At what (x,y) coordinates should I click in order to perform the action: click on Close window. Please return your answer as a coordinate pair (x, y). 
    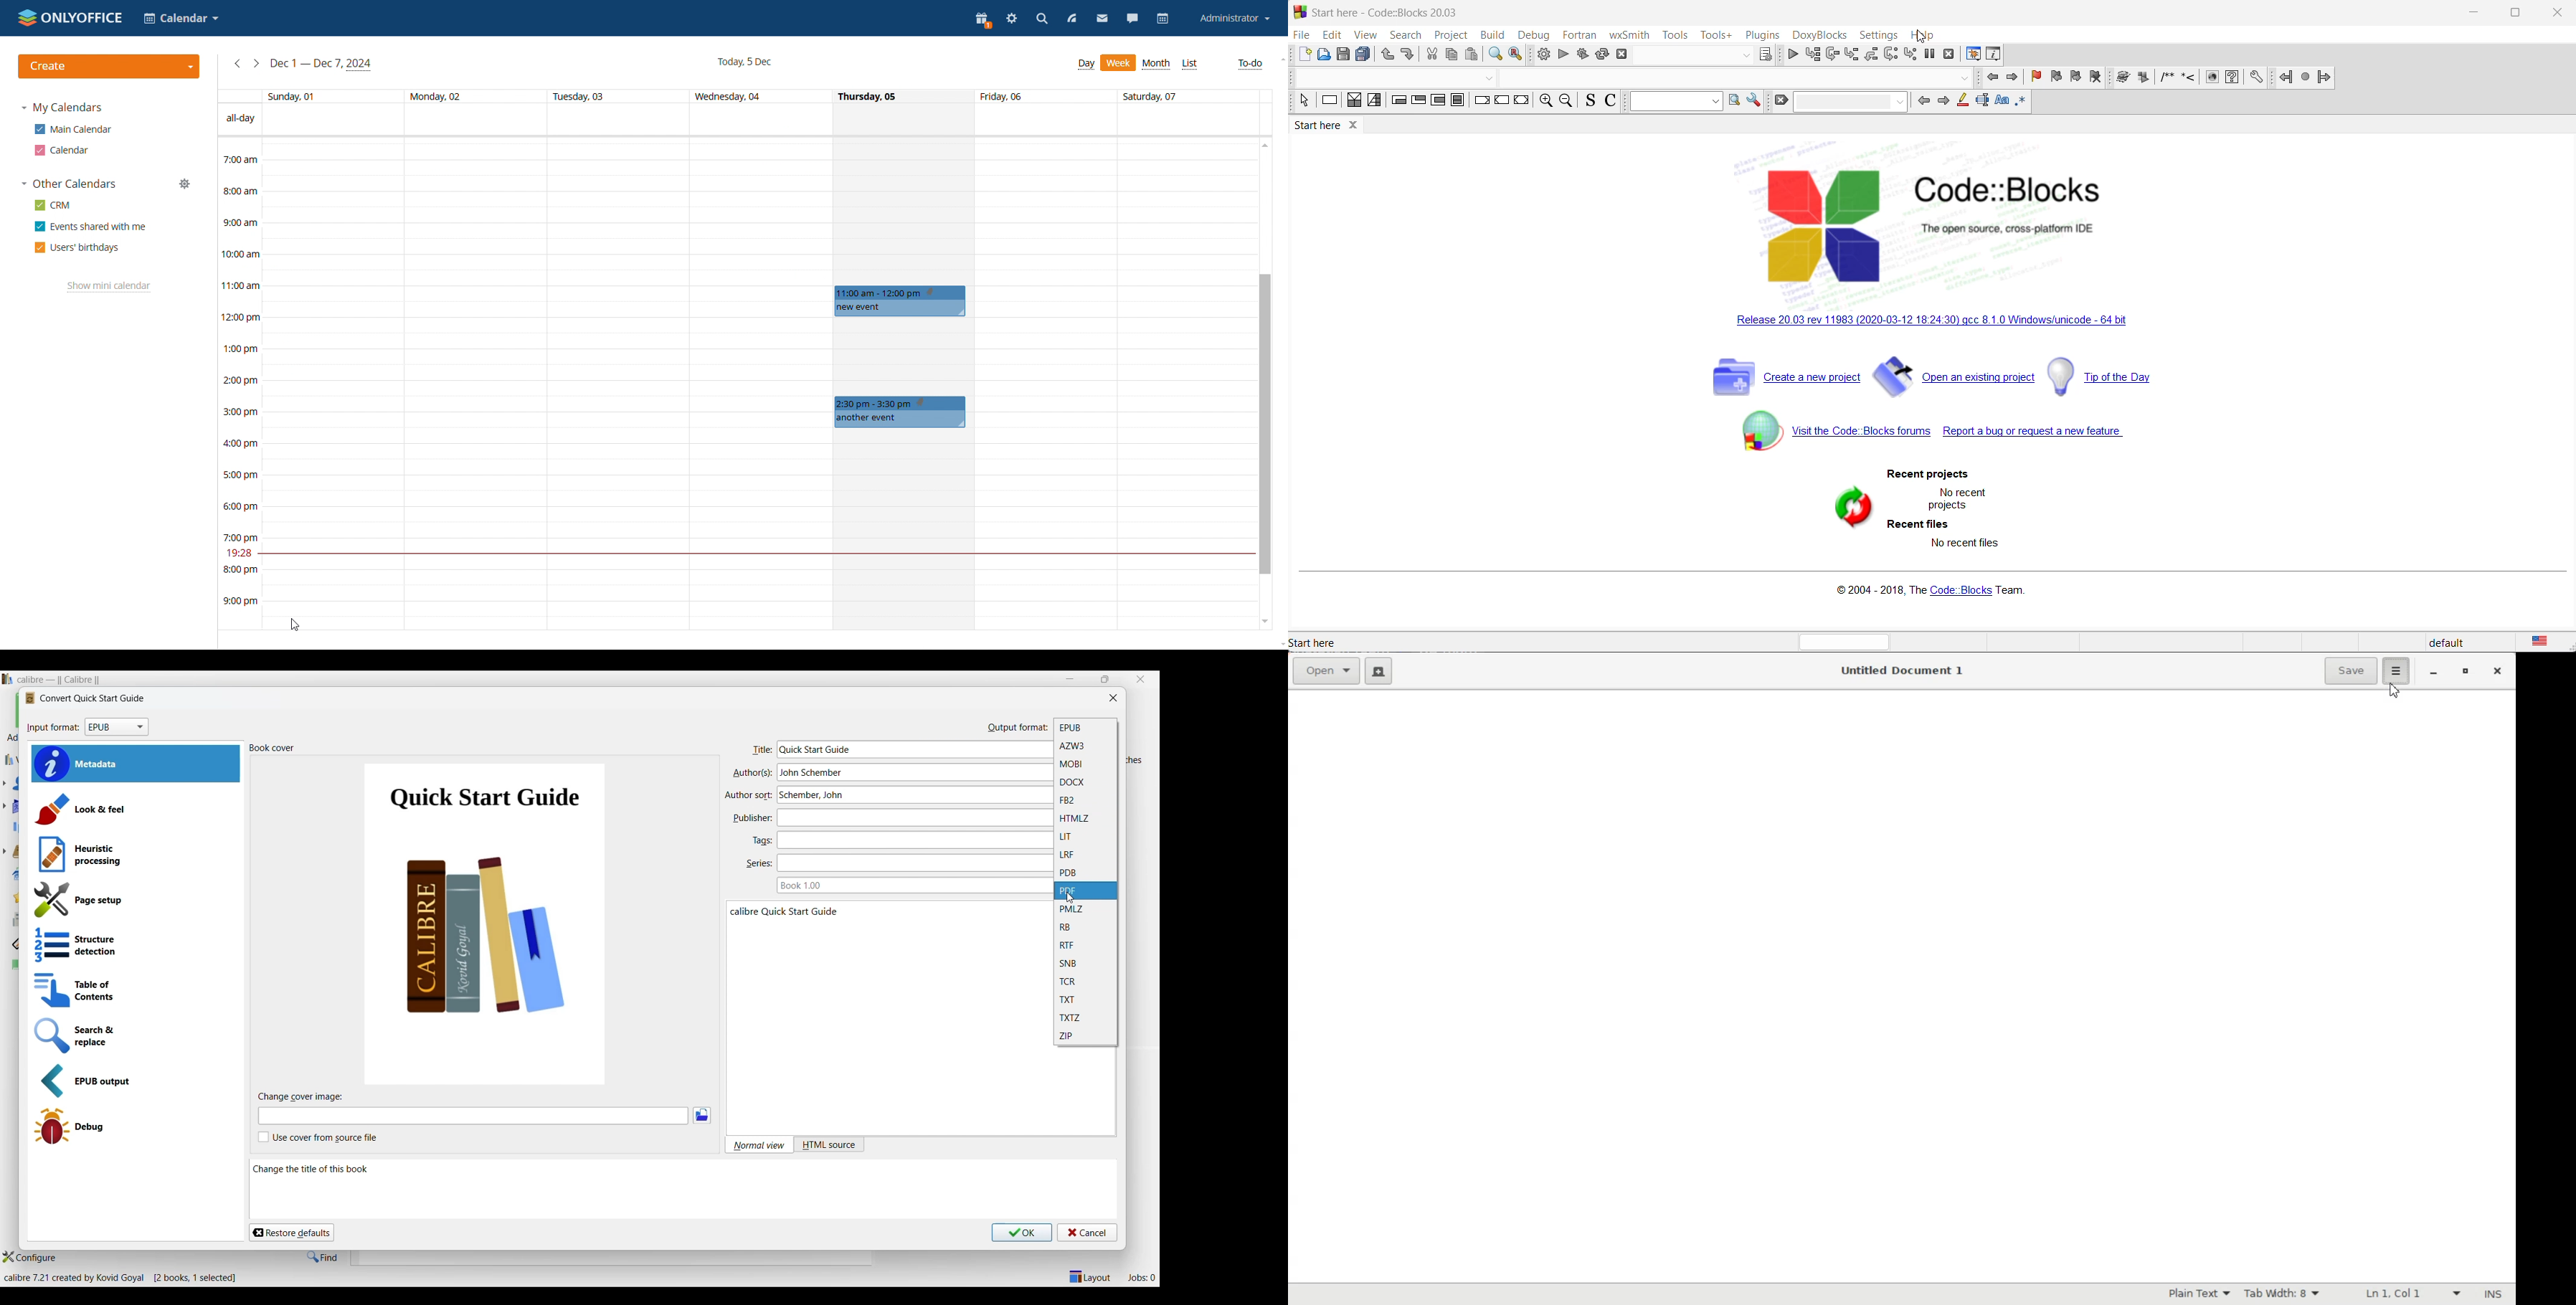
    Looking at the image, I should click on (1114, 698).